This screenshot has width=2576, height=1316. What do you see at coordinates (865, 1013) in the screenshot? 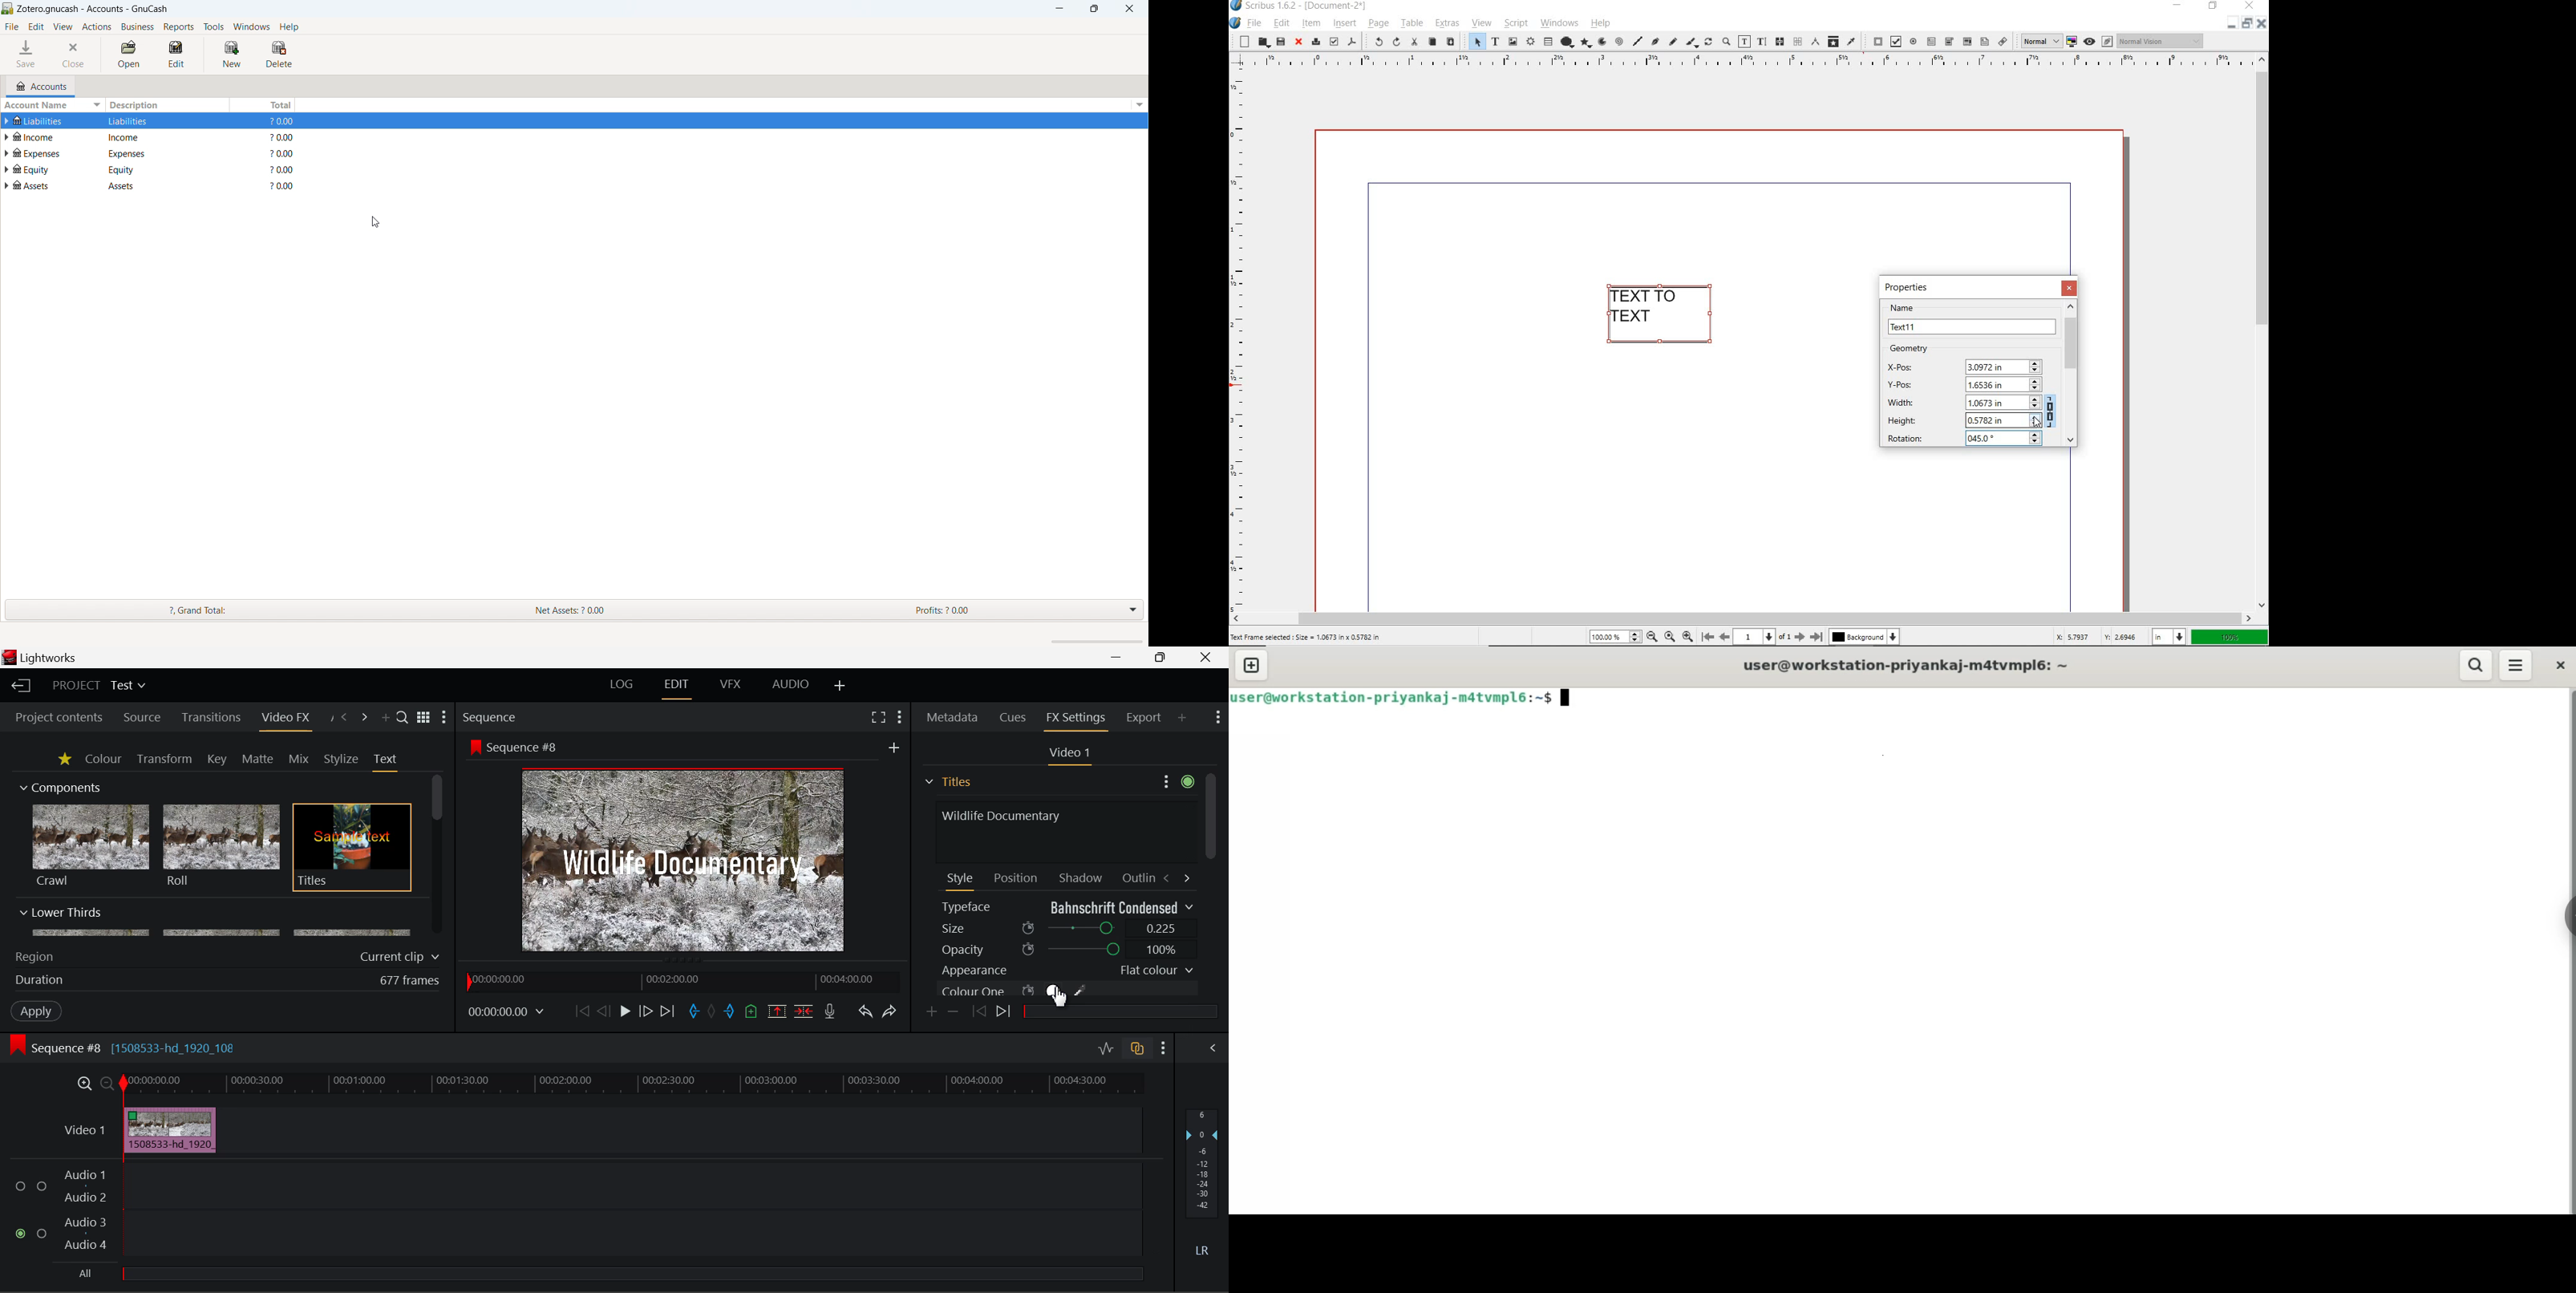
I see `Undo` at bounding box center [865, 1013].